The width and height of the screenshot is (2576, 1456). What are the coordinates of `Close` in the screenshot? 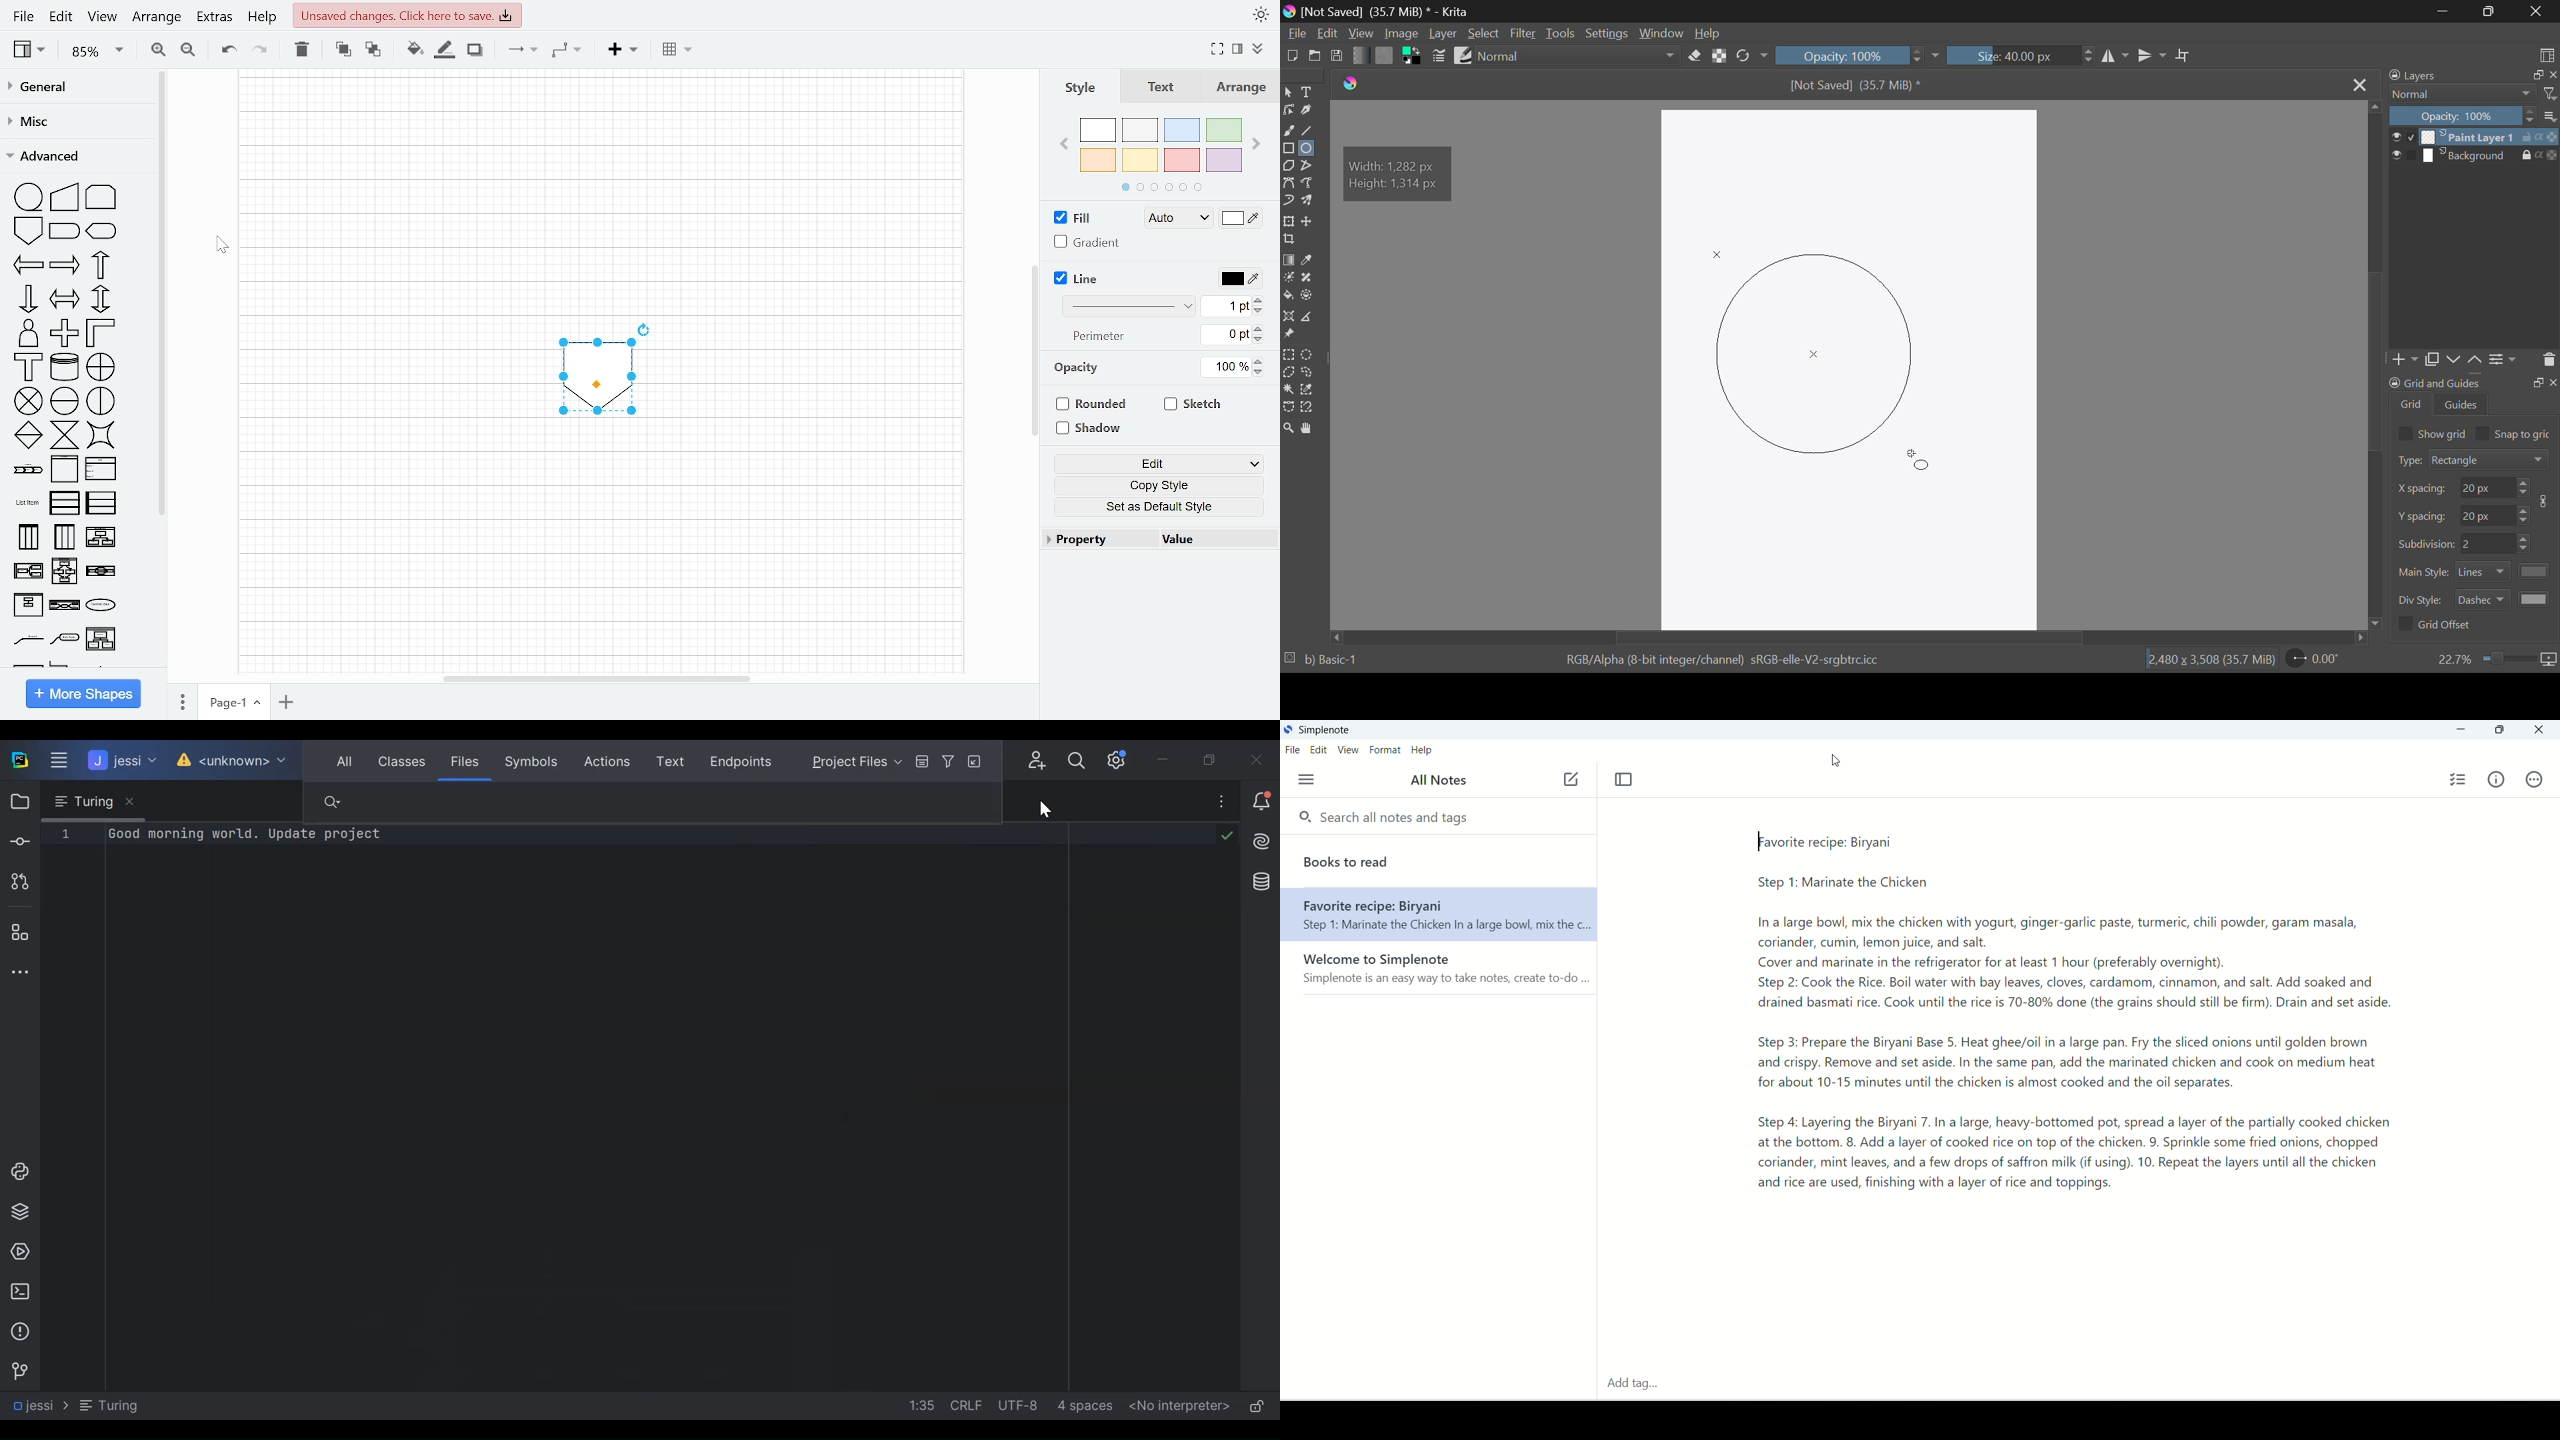 It's located at (2359, 85).